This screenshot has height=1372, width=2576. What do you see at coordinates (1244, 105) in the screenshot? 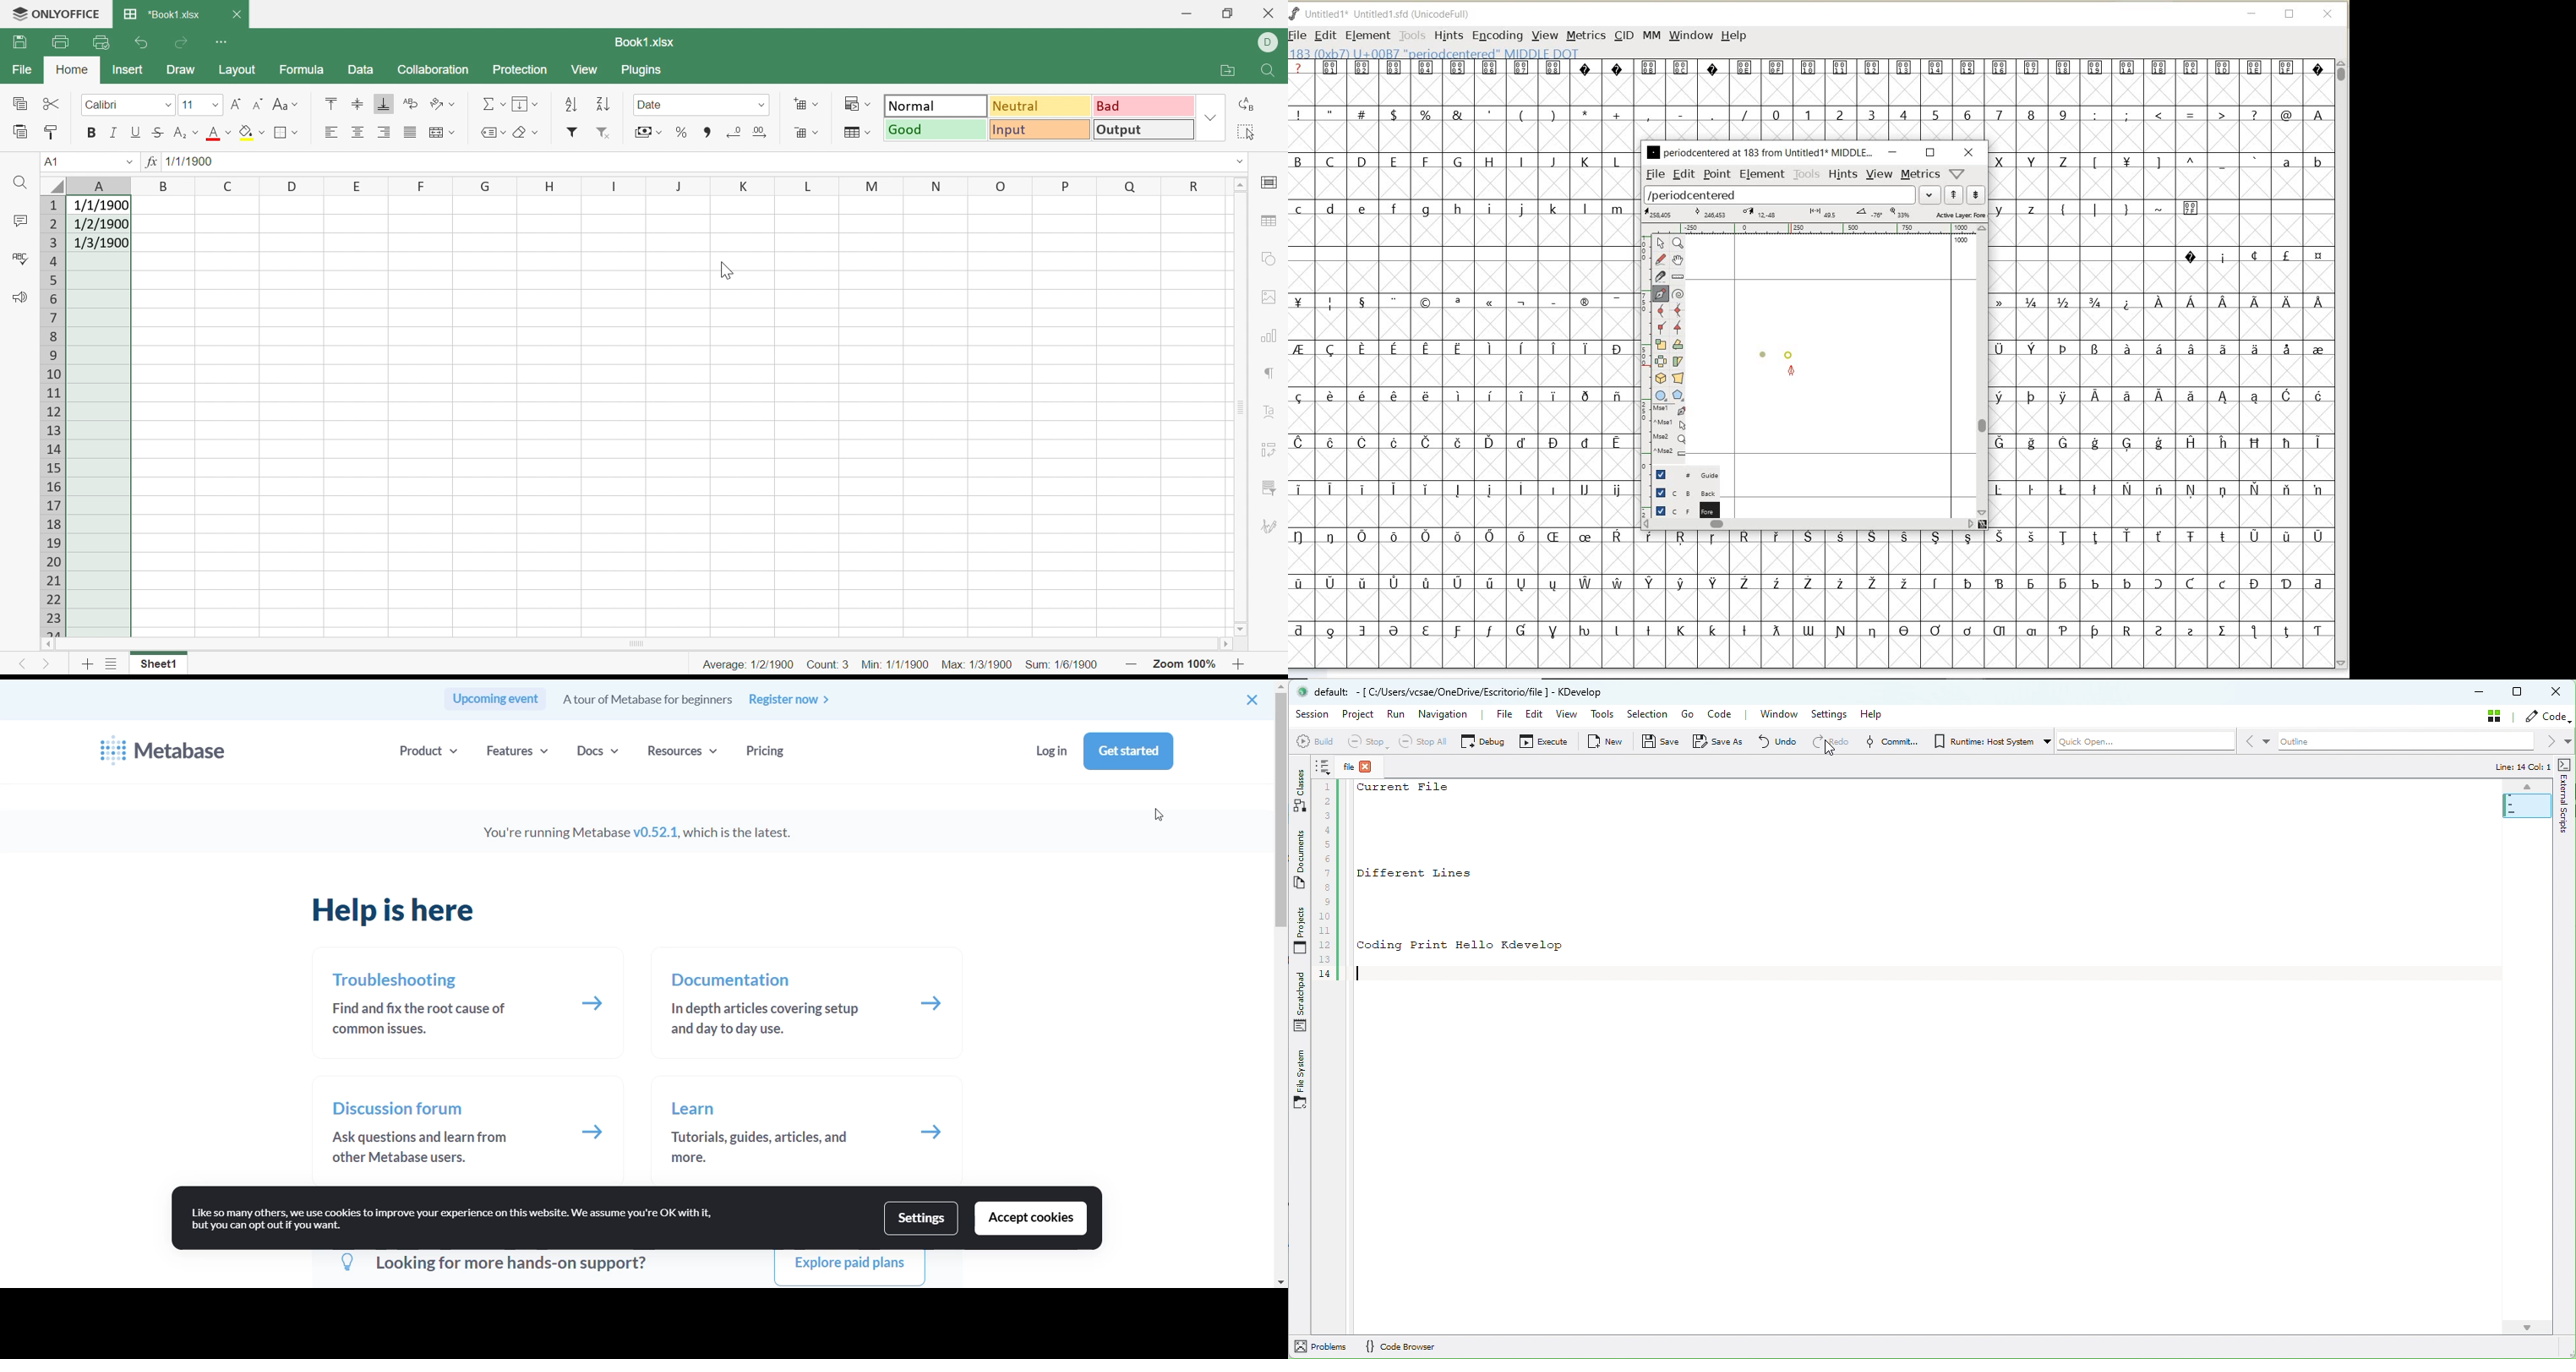
I see `Replace` at bounding box center [1244, 105].